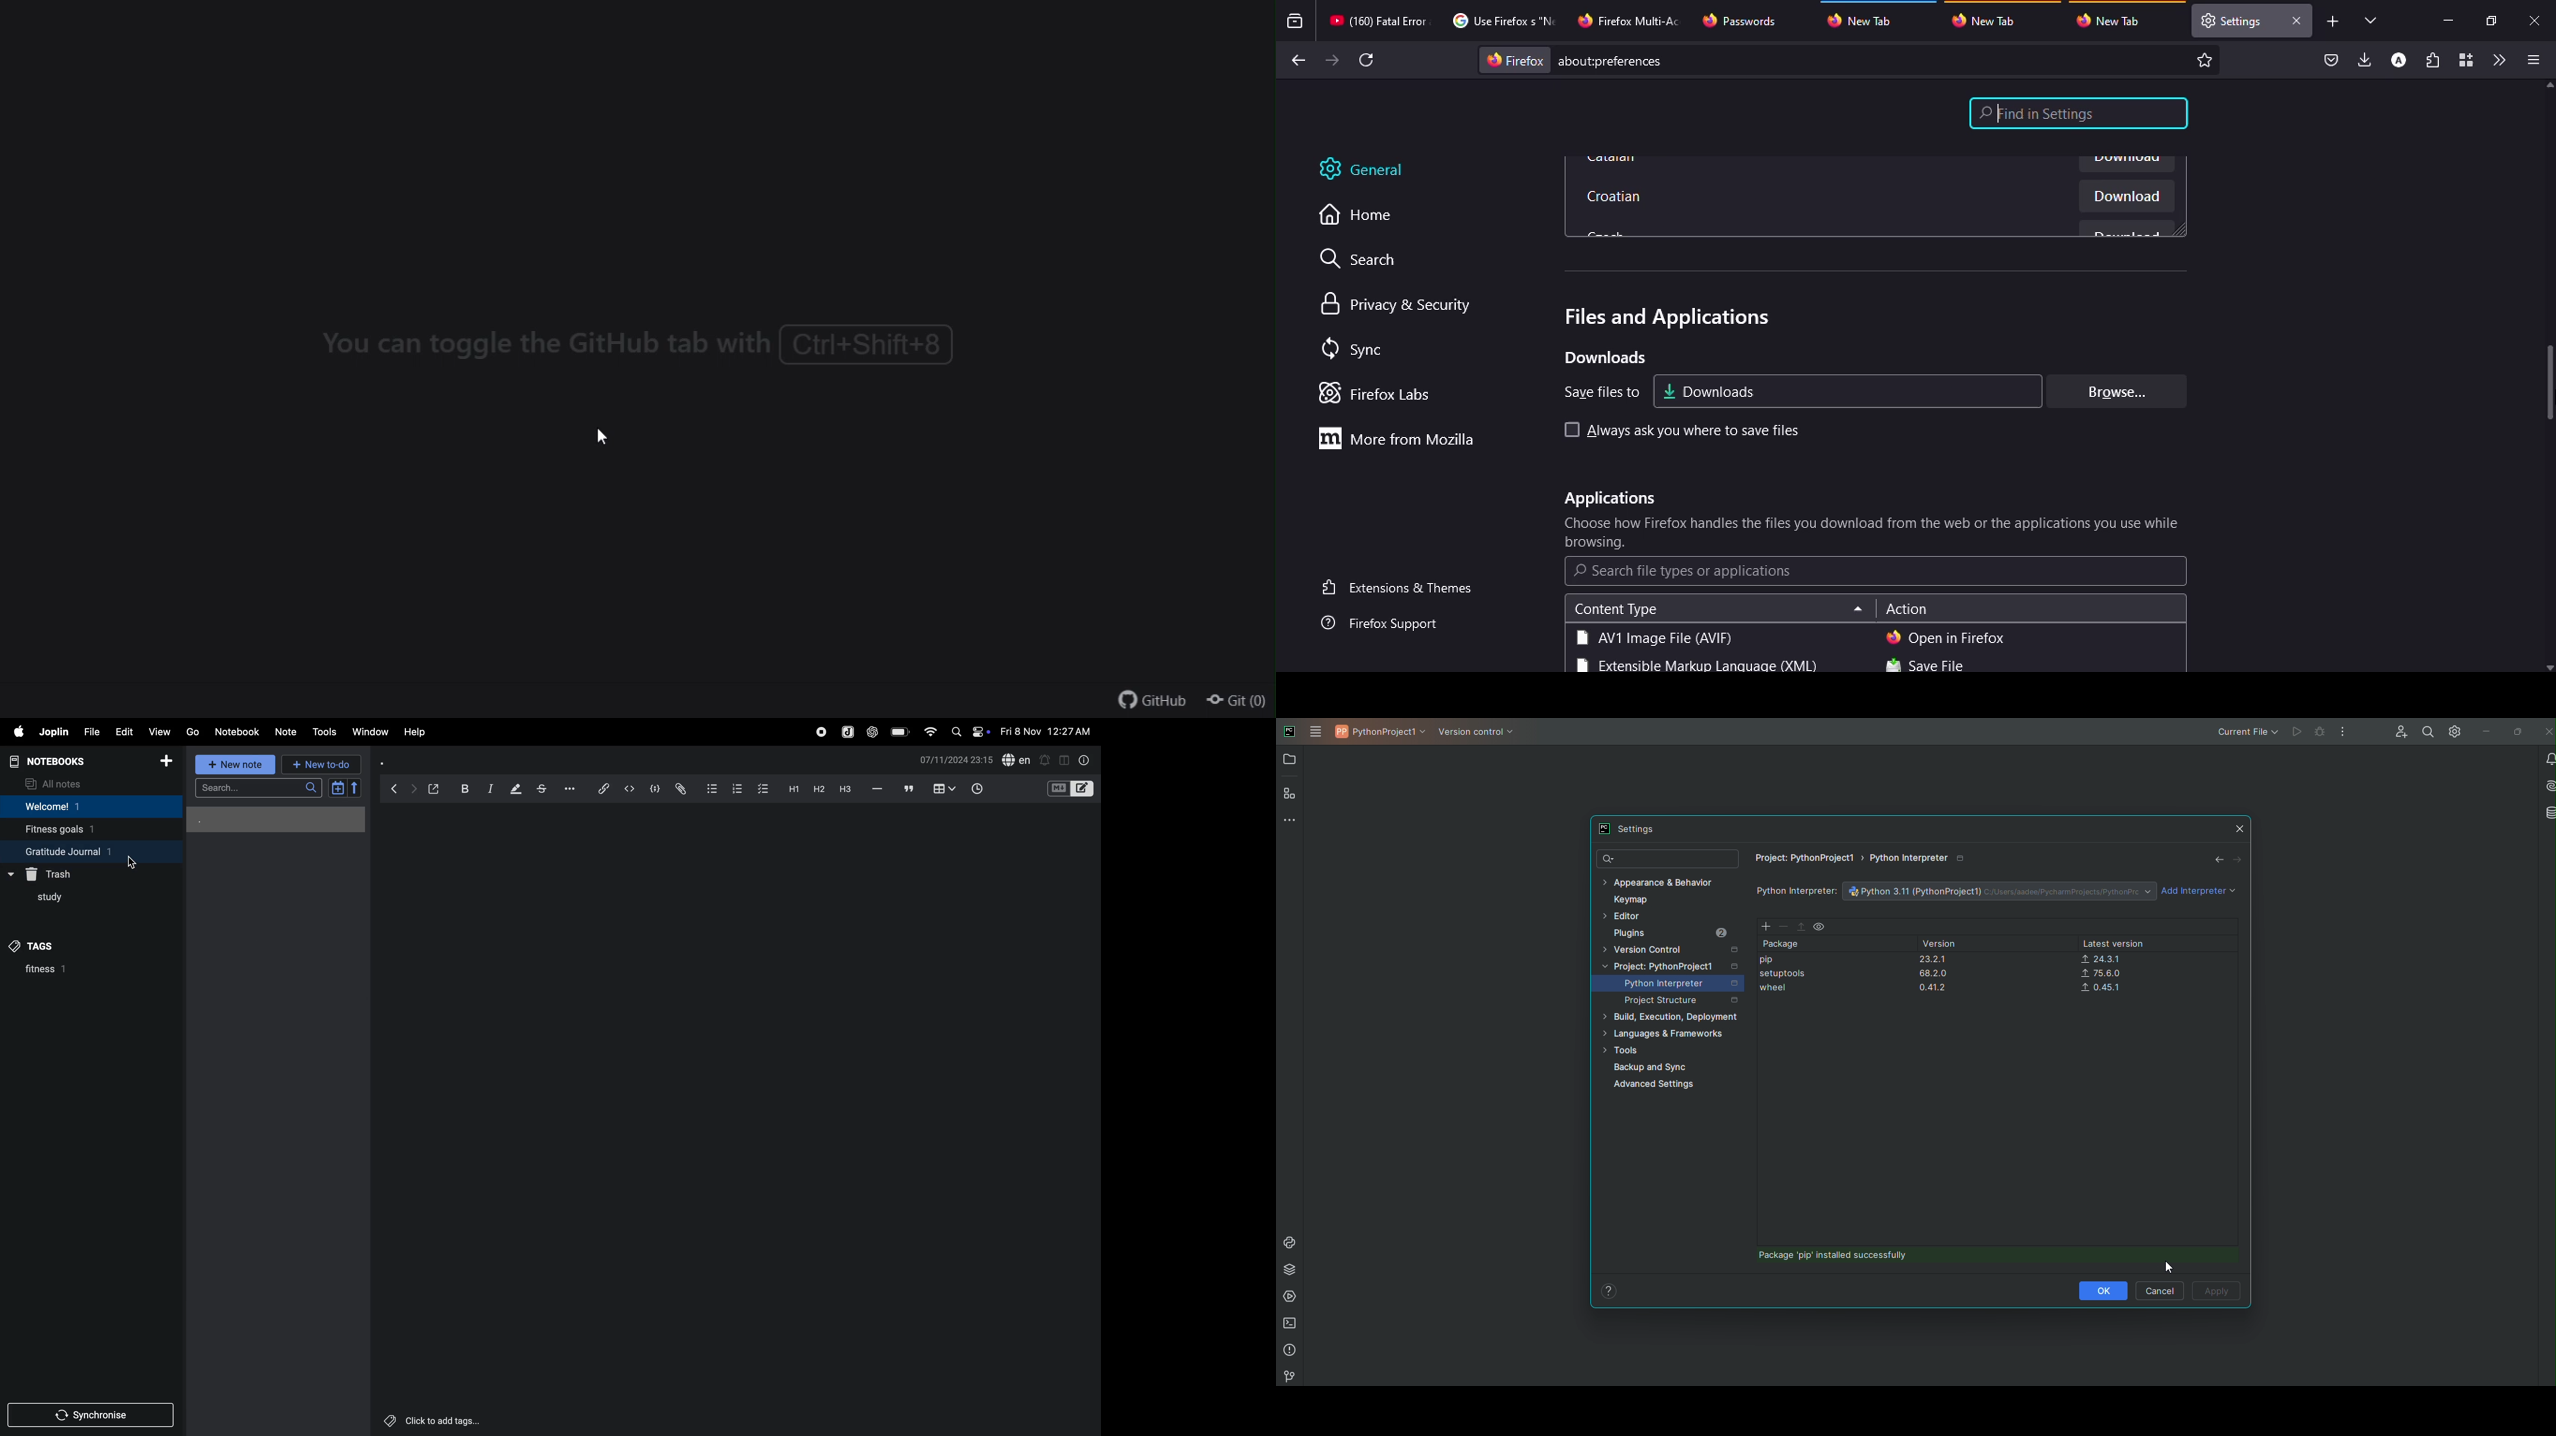 The width and height of the screenshot is (2576, 1456). Describe the element at coordinates (1631, 19) in the screenshot. I see `tab` at that location.